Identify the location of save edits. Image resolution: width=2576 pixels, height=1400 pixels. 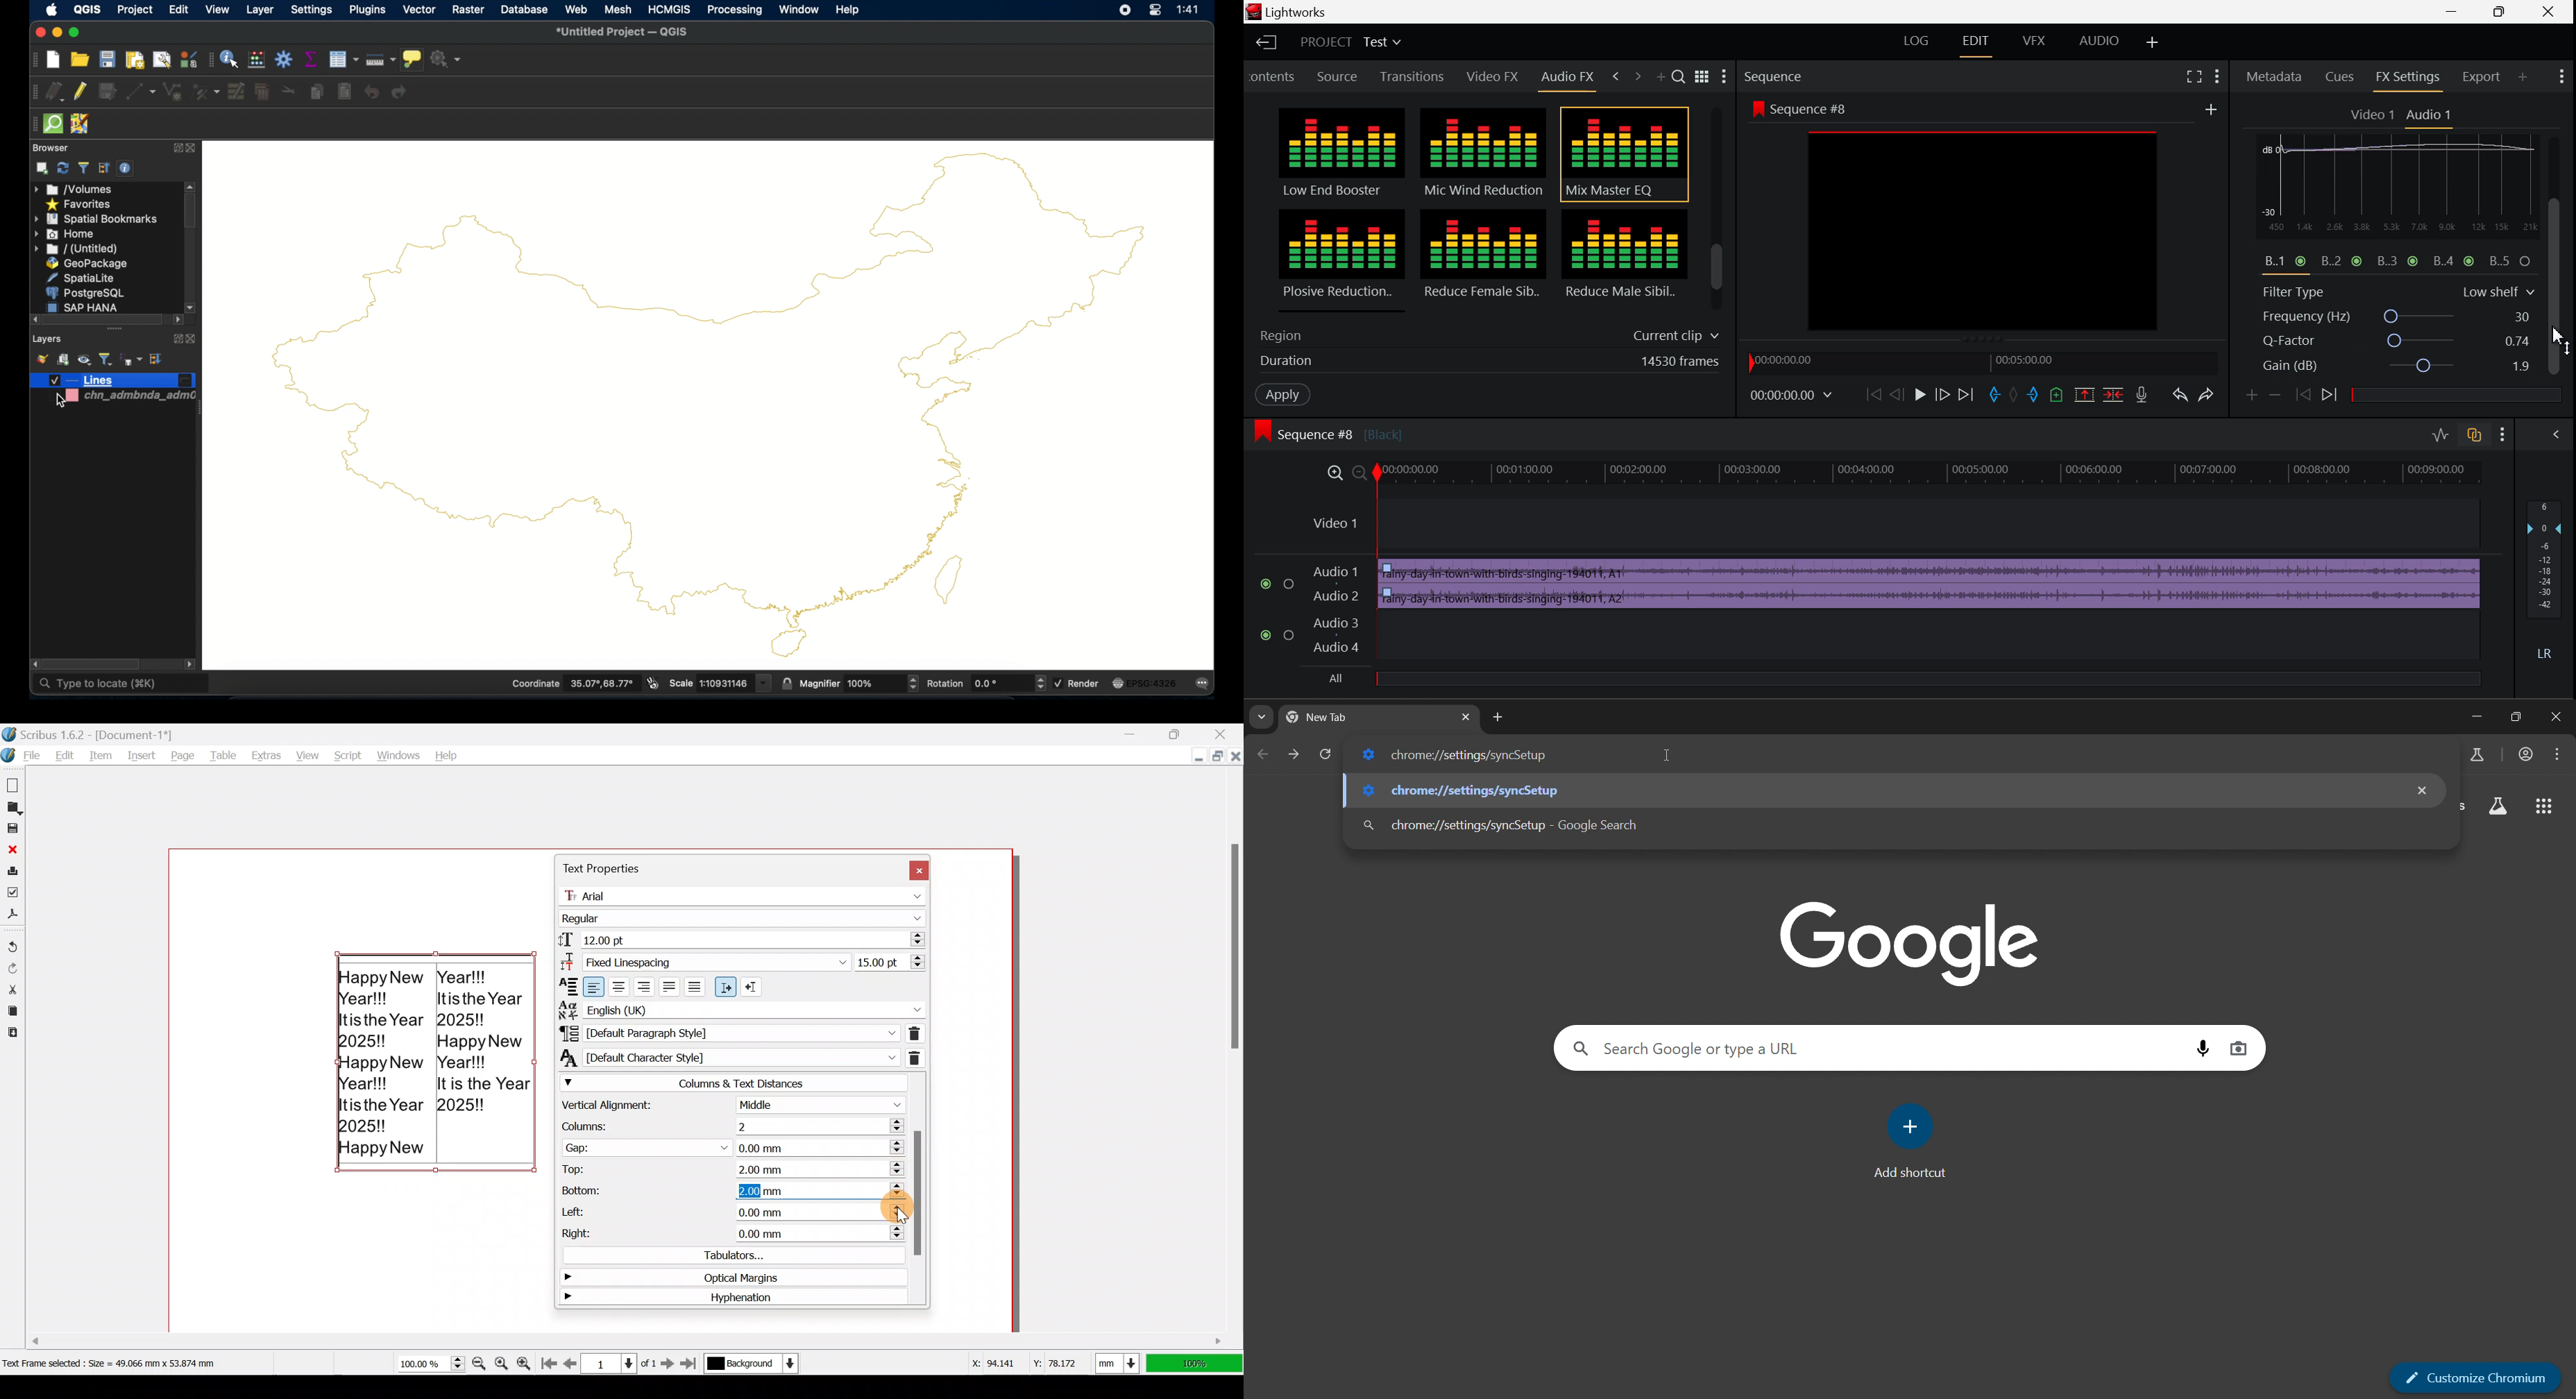
(107, 92).